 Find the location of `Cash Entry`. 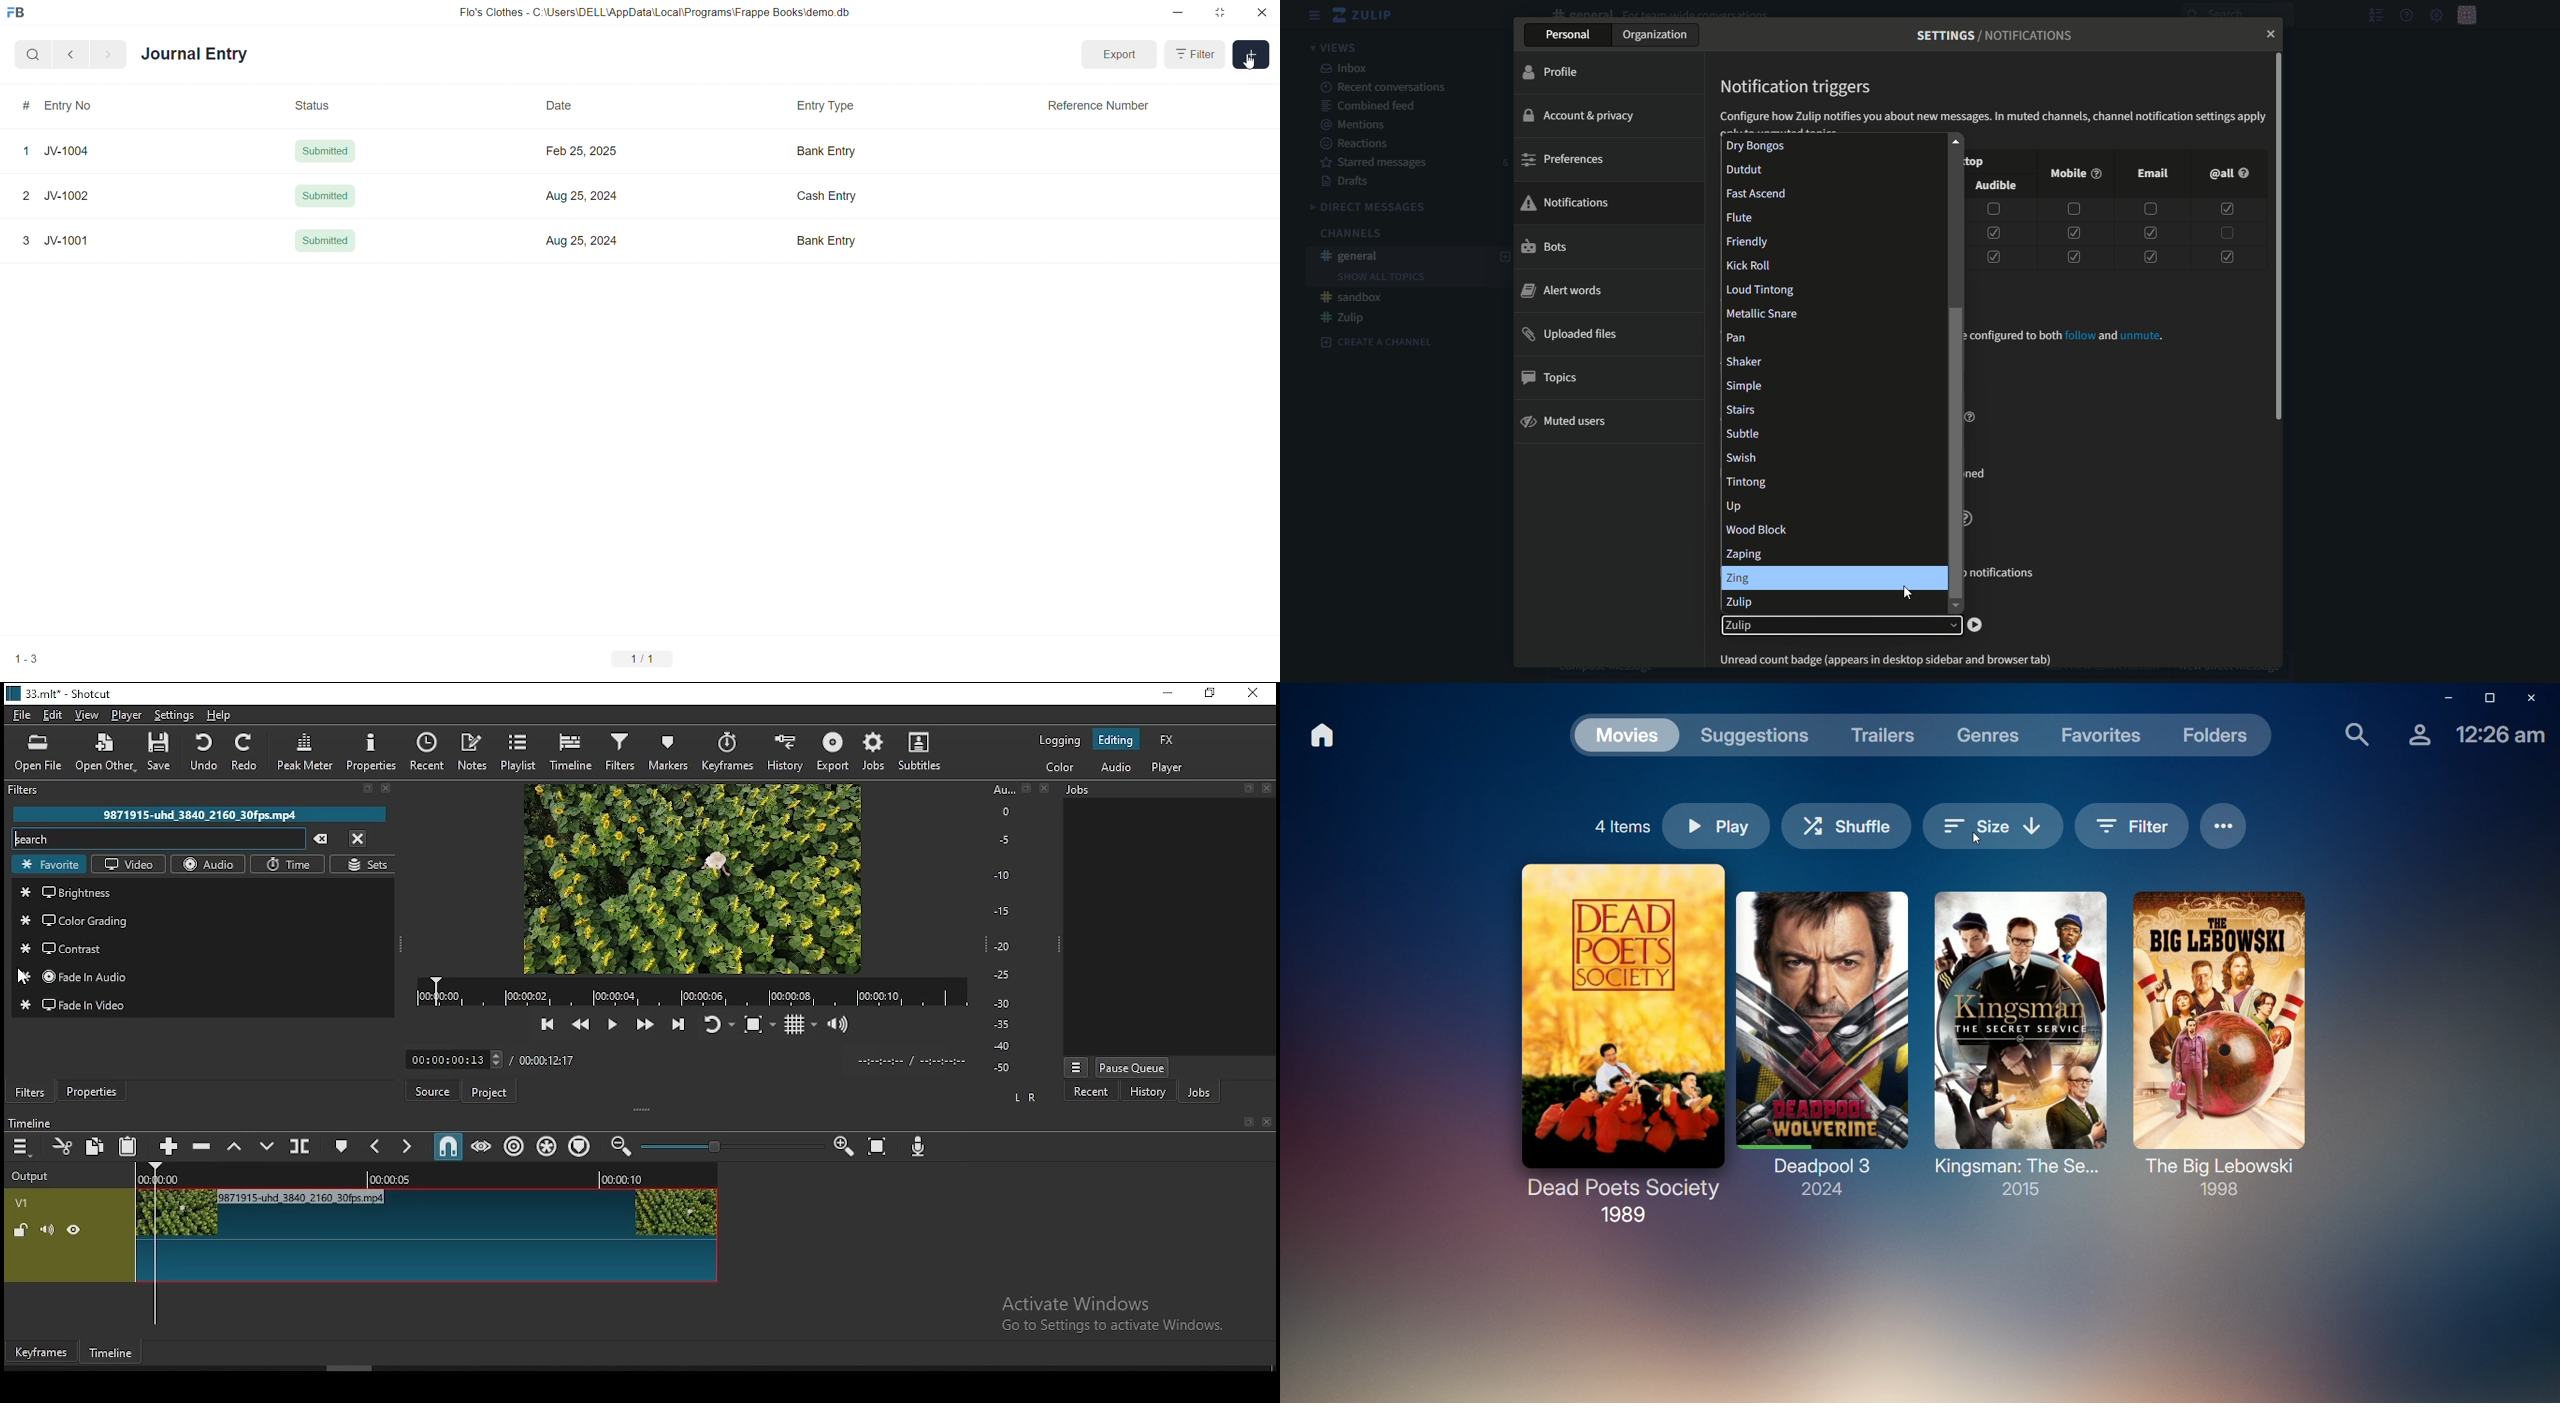

Cash Entry is located at coordinates (823, 197).